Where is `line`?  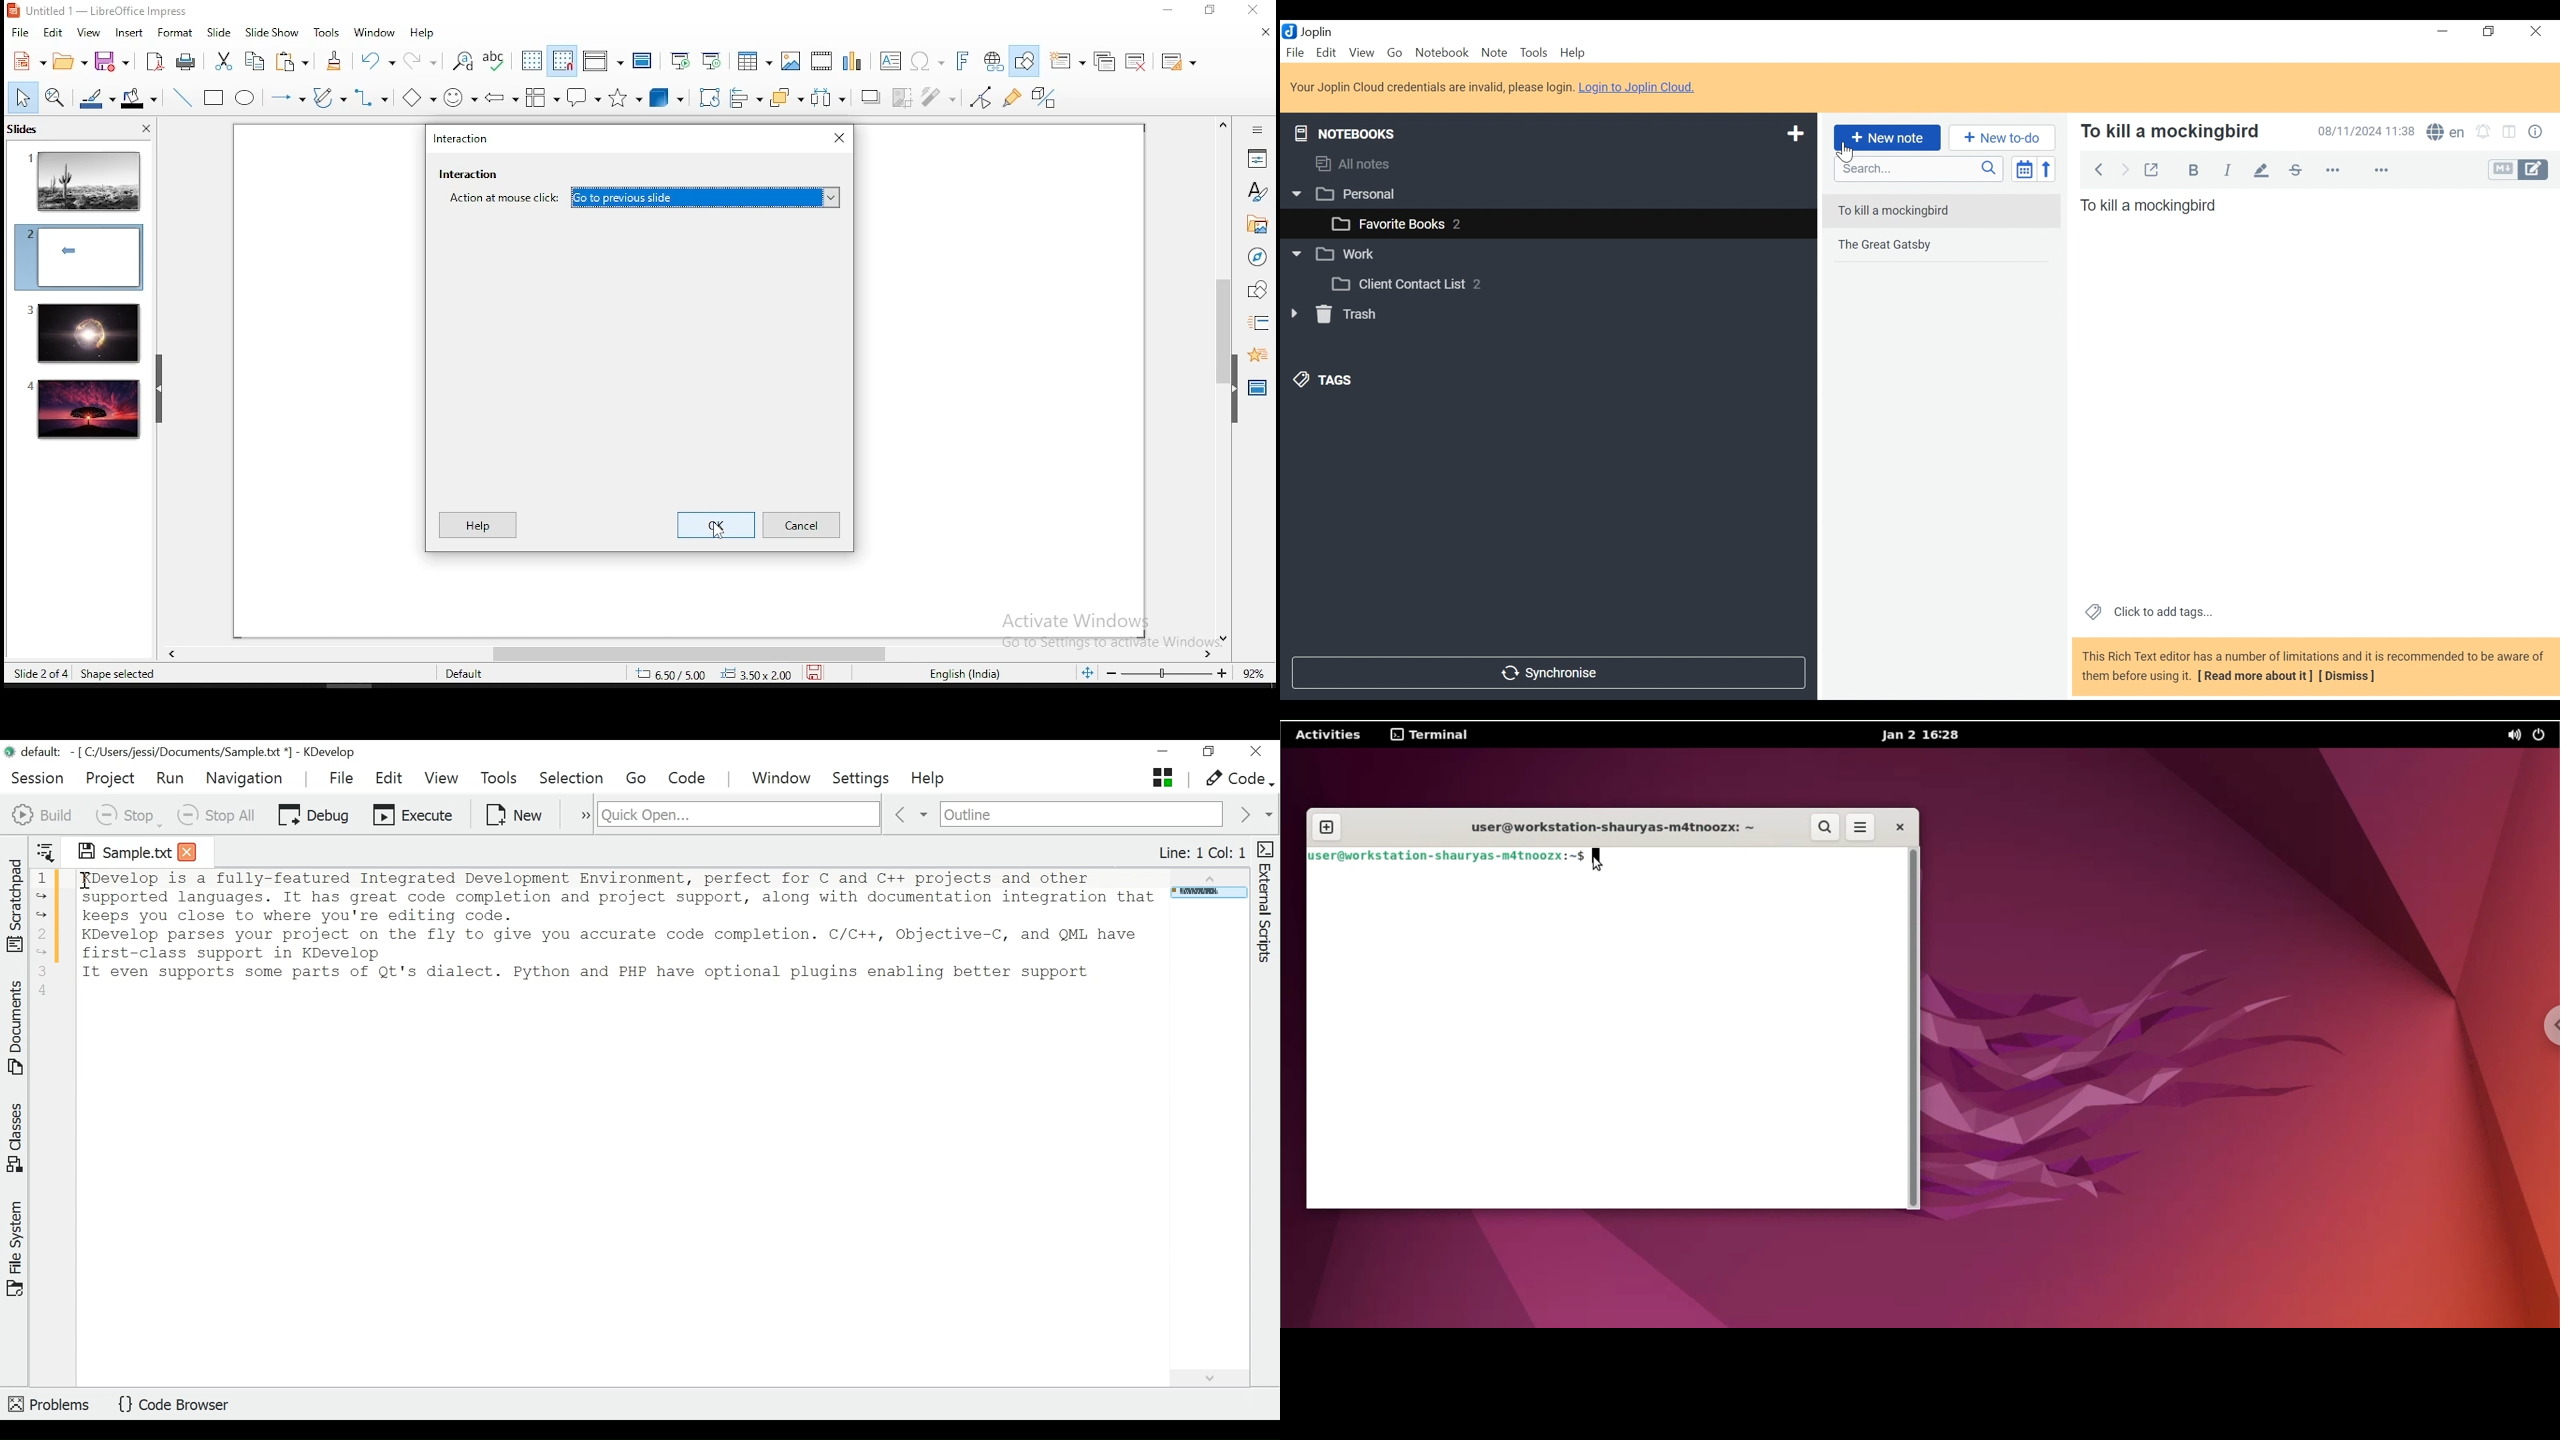
line is located at coordinates (180, 98).